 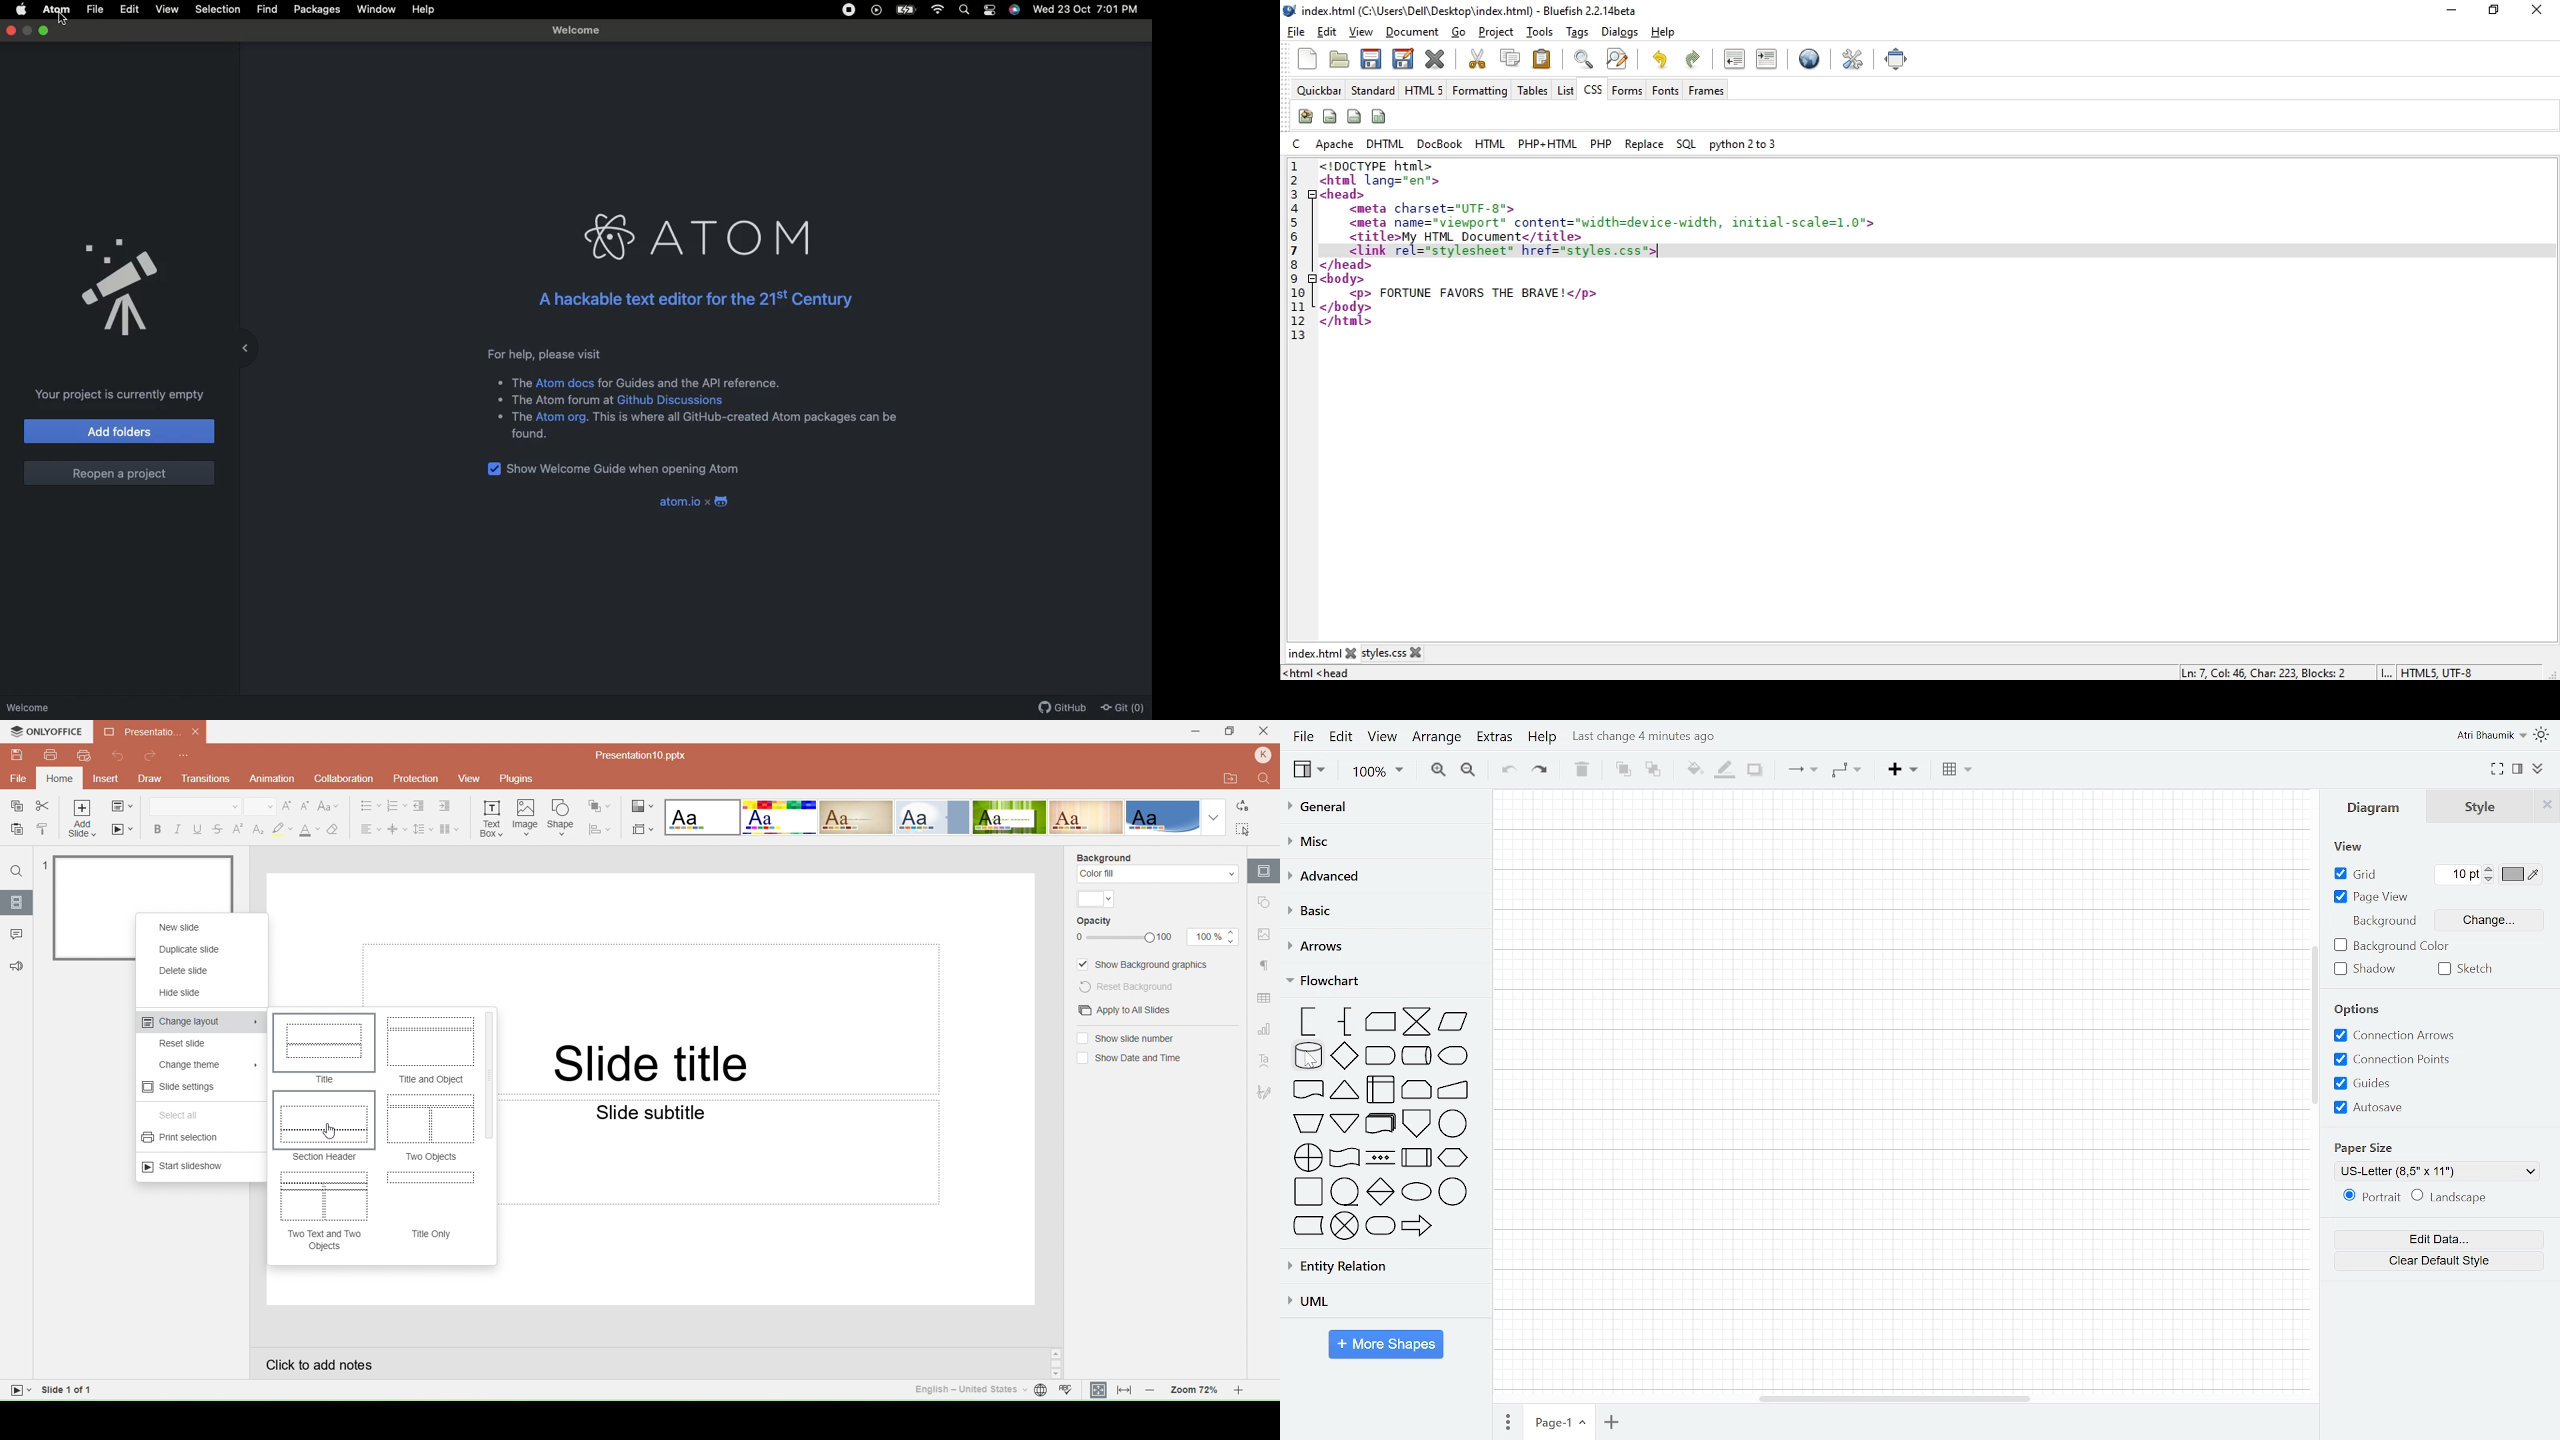 I want to click on Zoom out, so click(x=1469, y=771).